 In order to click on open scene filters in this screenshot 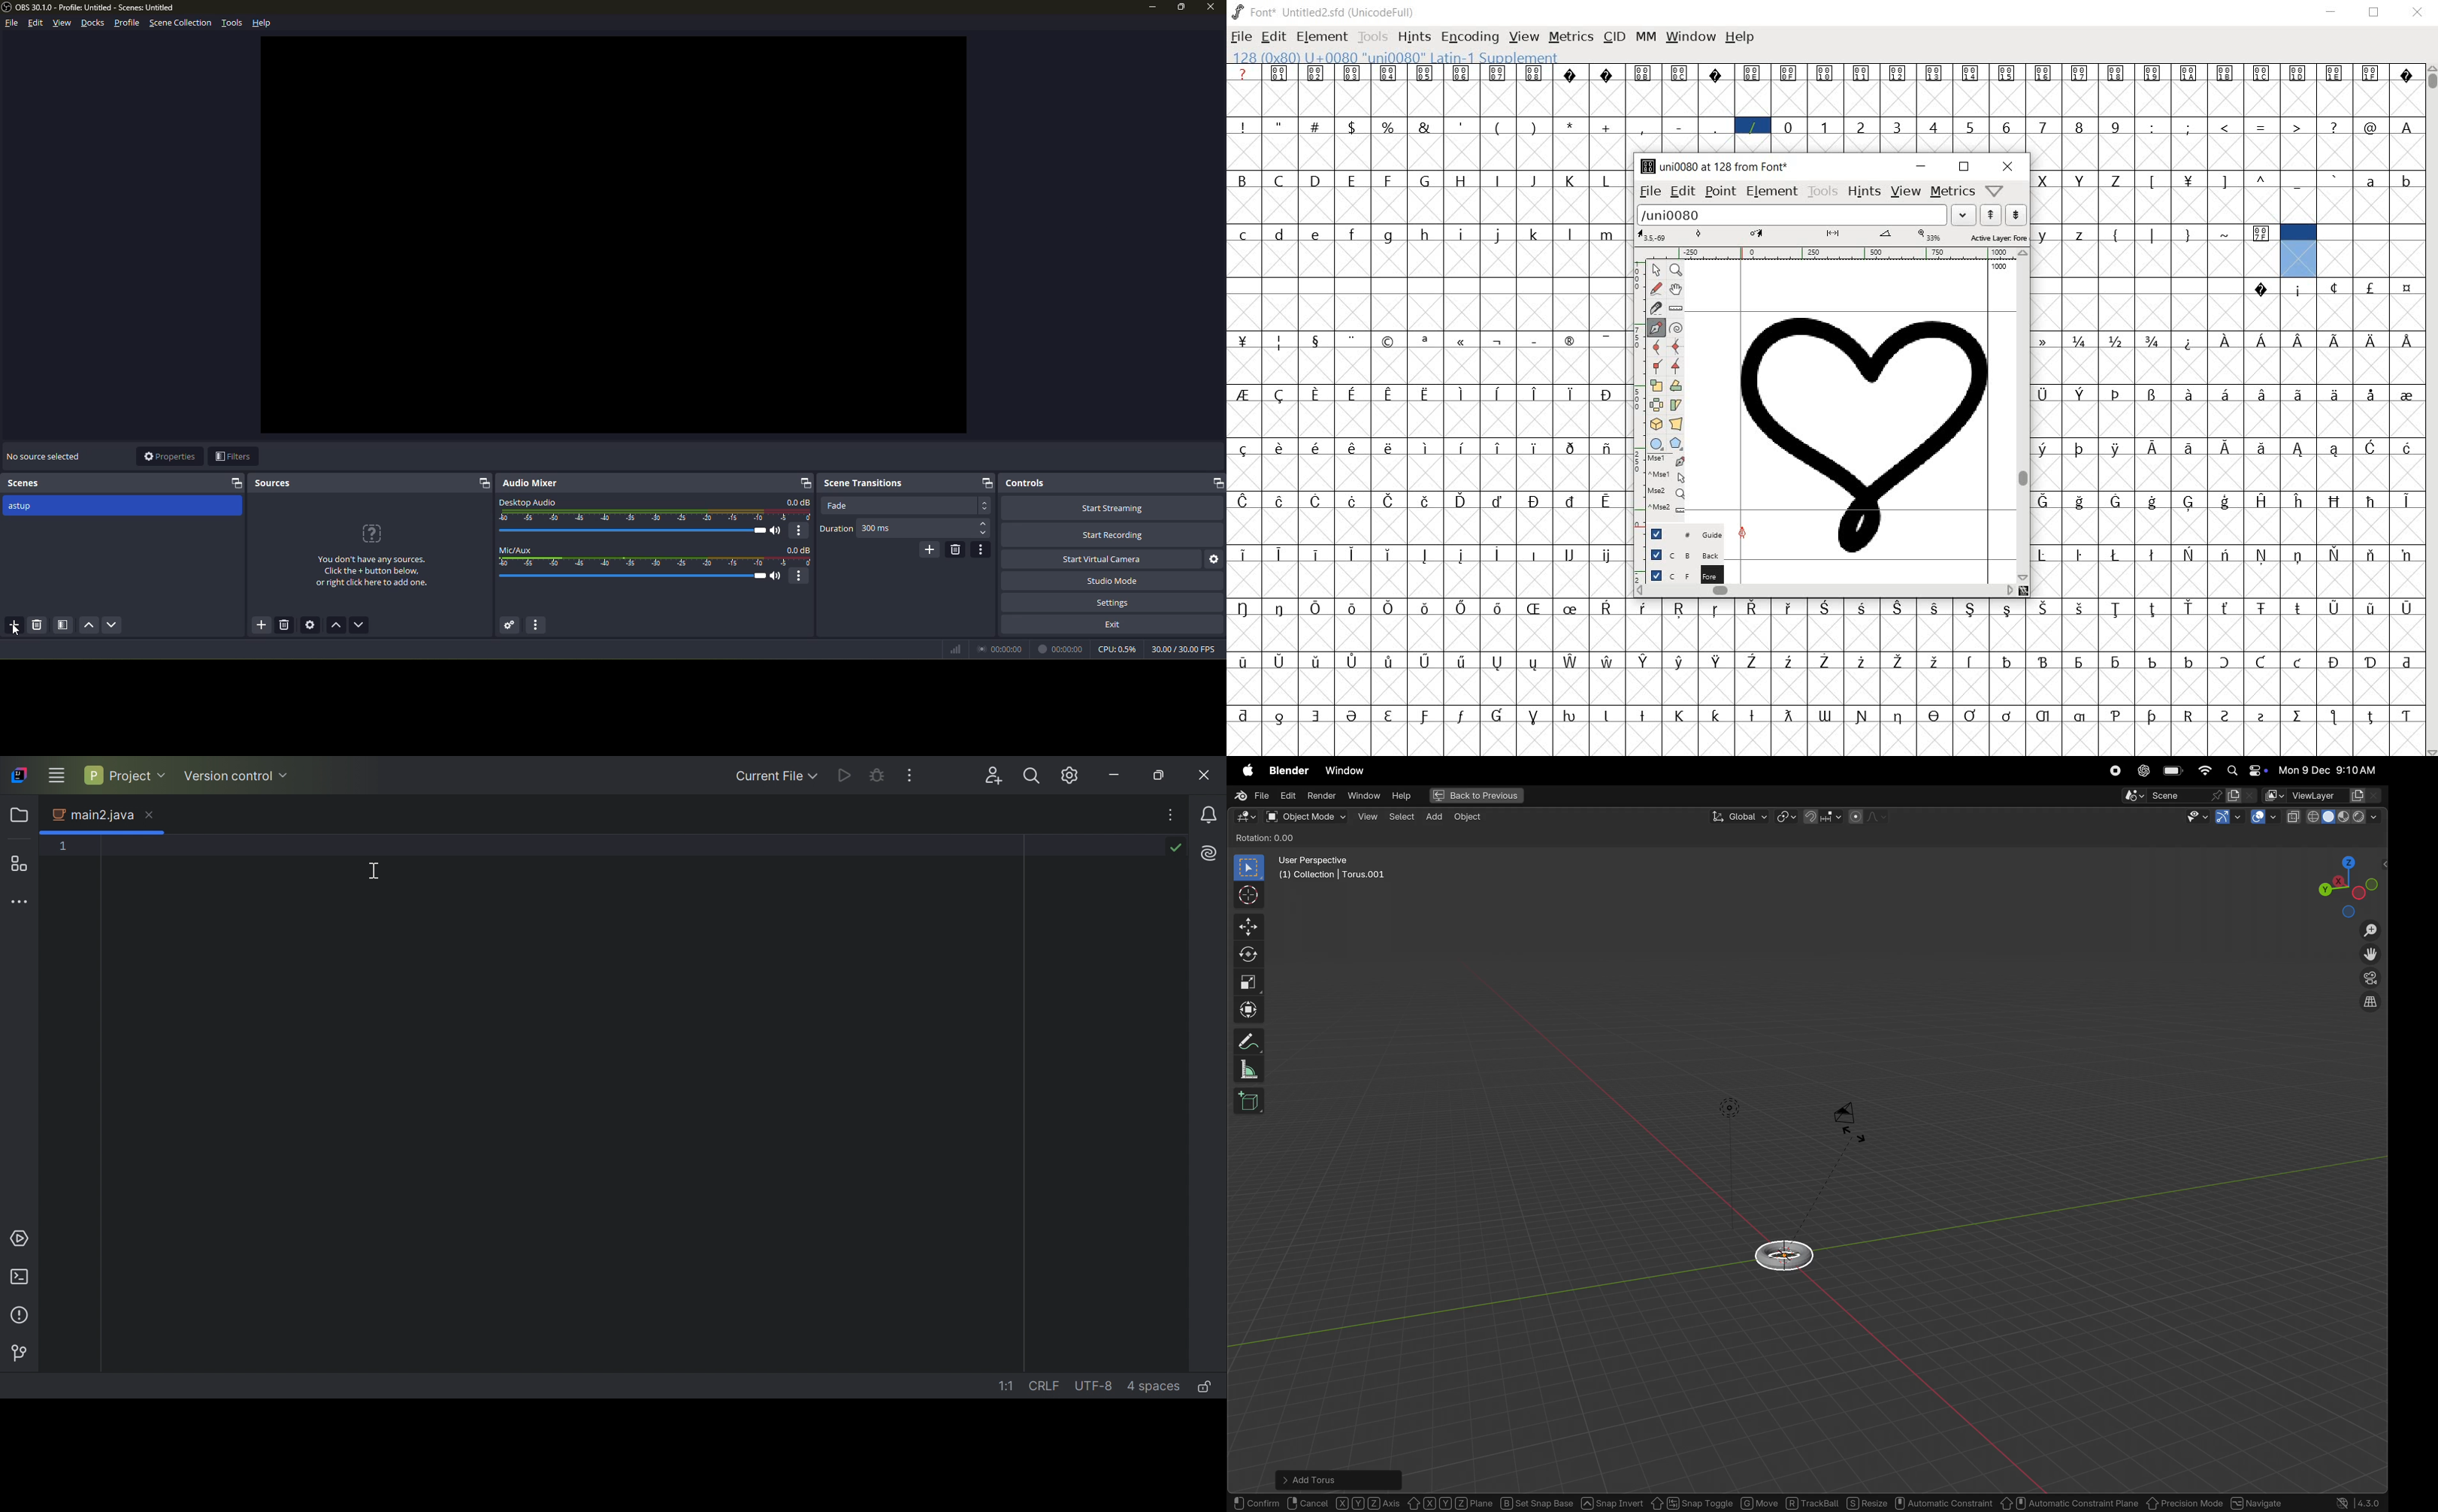, I will do `click(64, 625)`.